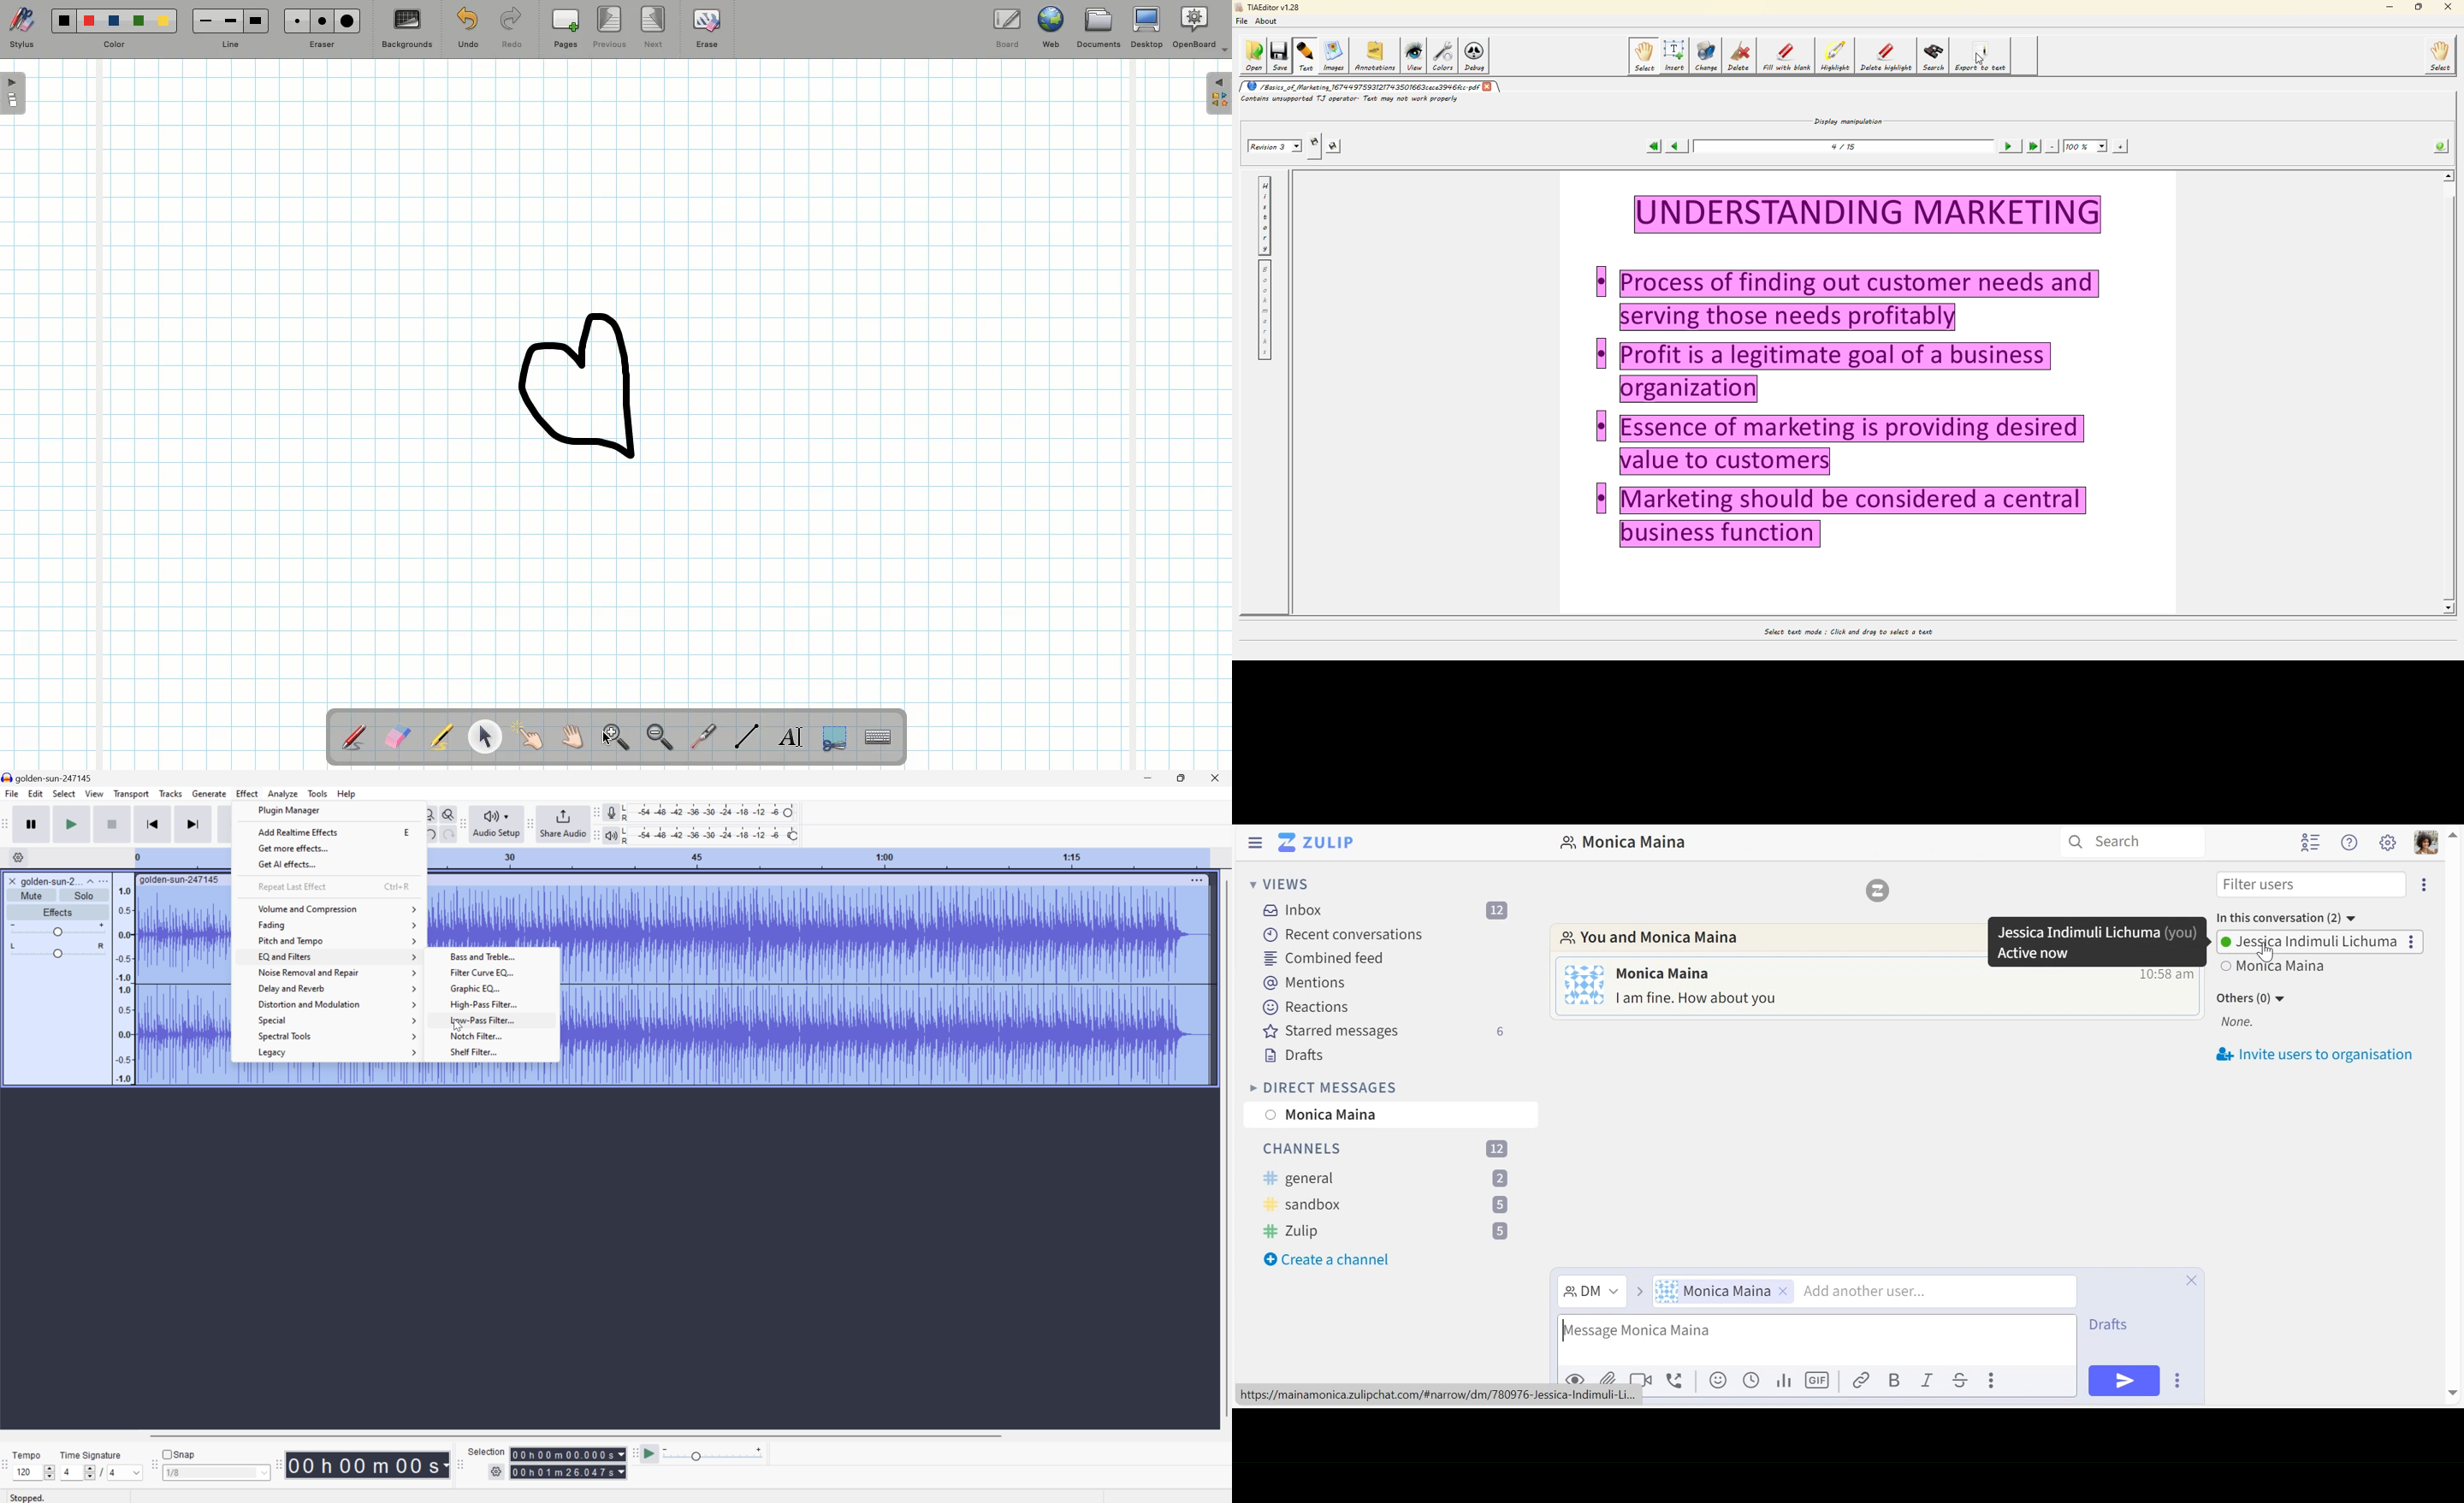 The width and height of the screenshot is (2464, 1512). I want to click on Stylus, so click(23, 28).